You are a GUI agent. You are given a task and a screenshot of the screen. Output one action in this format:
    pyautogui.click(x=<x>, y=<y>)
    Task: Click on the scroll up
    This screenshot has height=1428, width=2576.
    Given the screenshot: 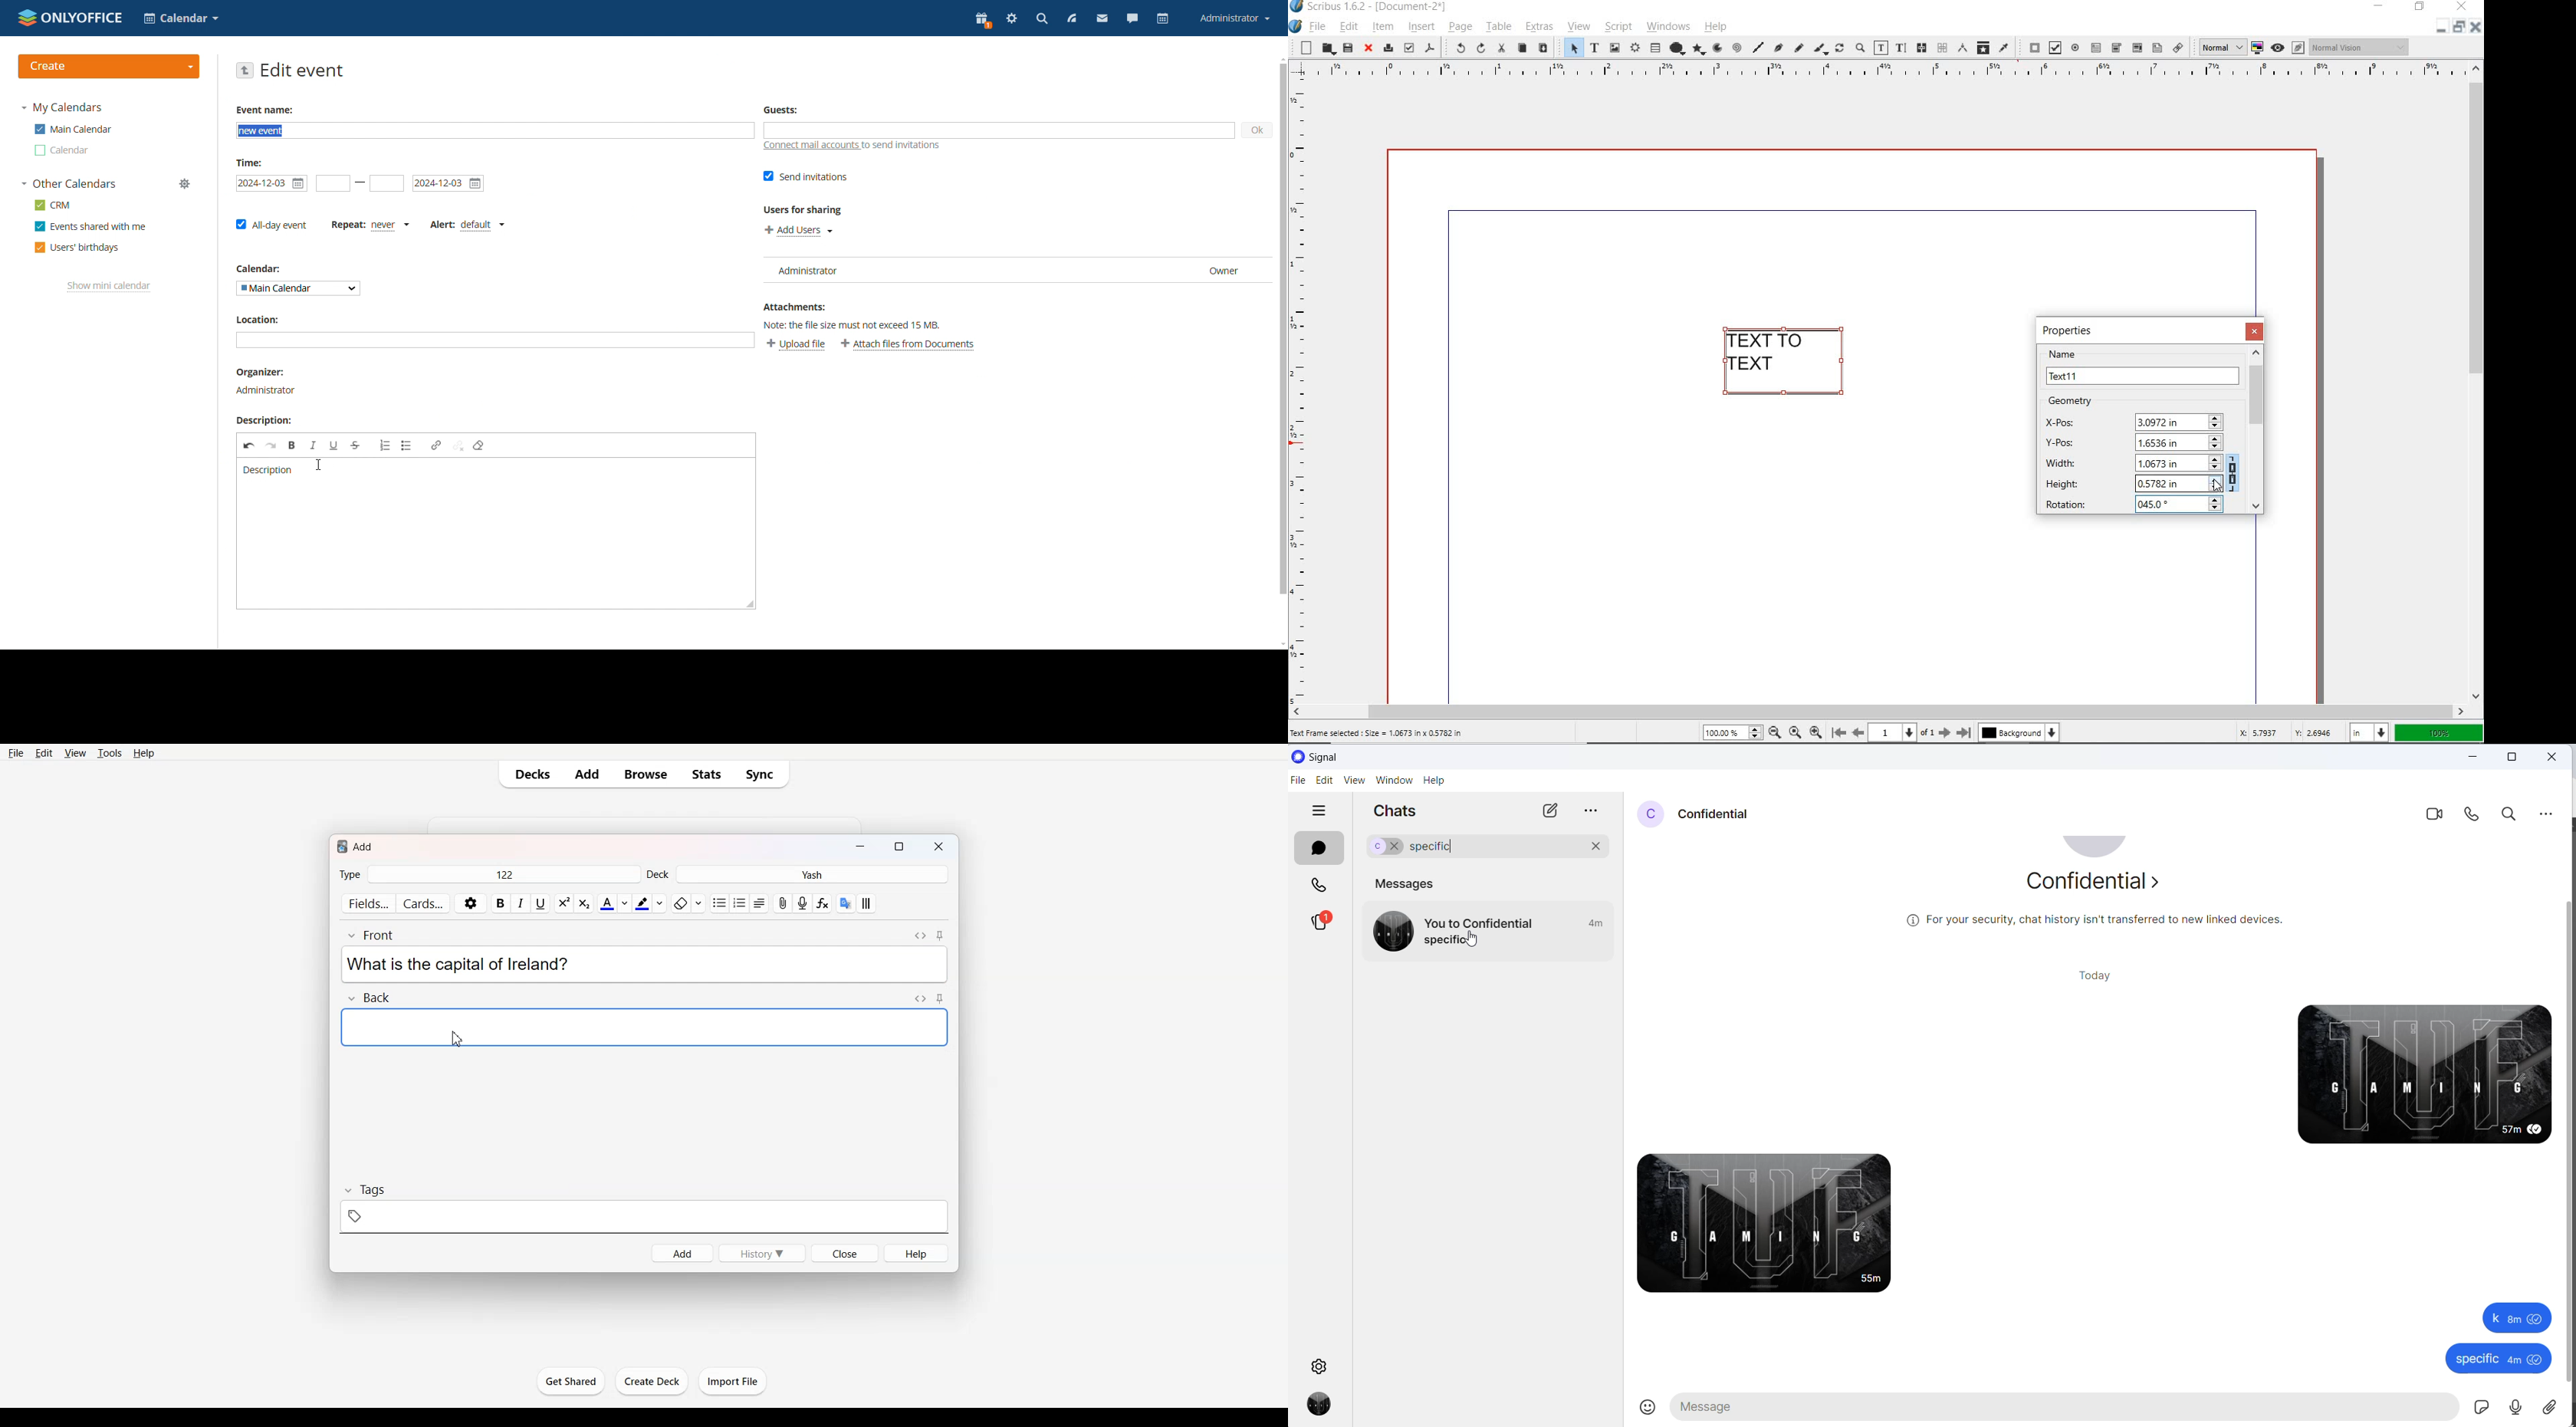 What is the action you would take?
    pyautogui.click(x=1280, y=60)
    